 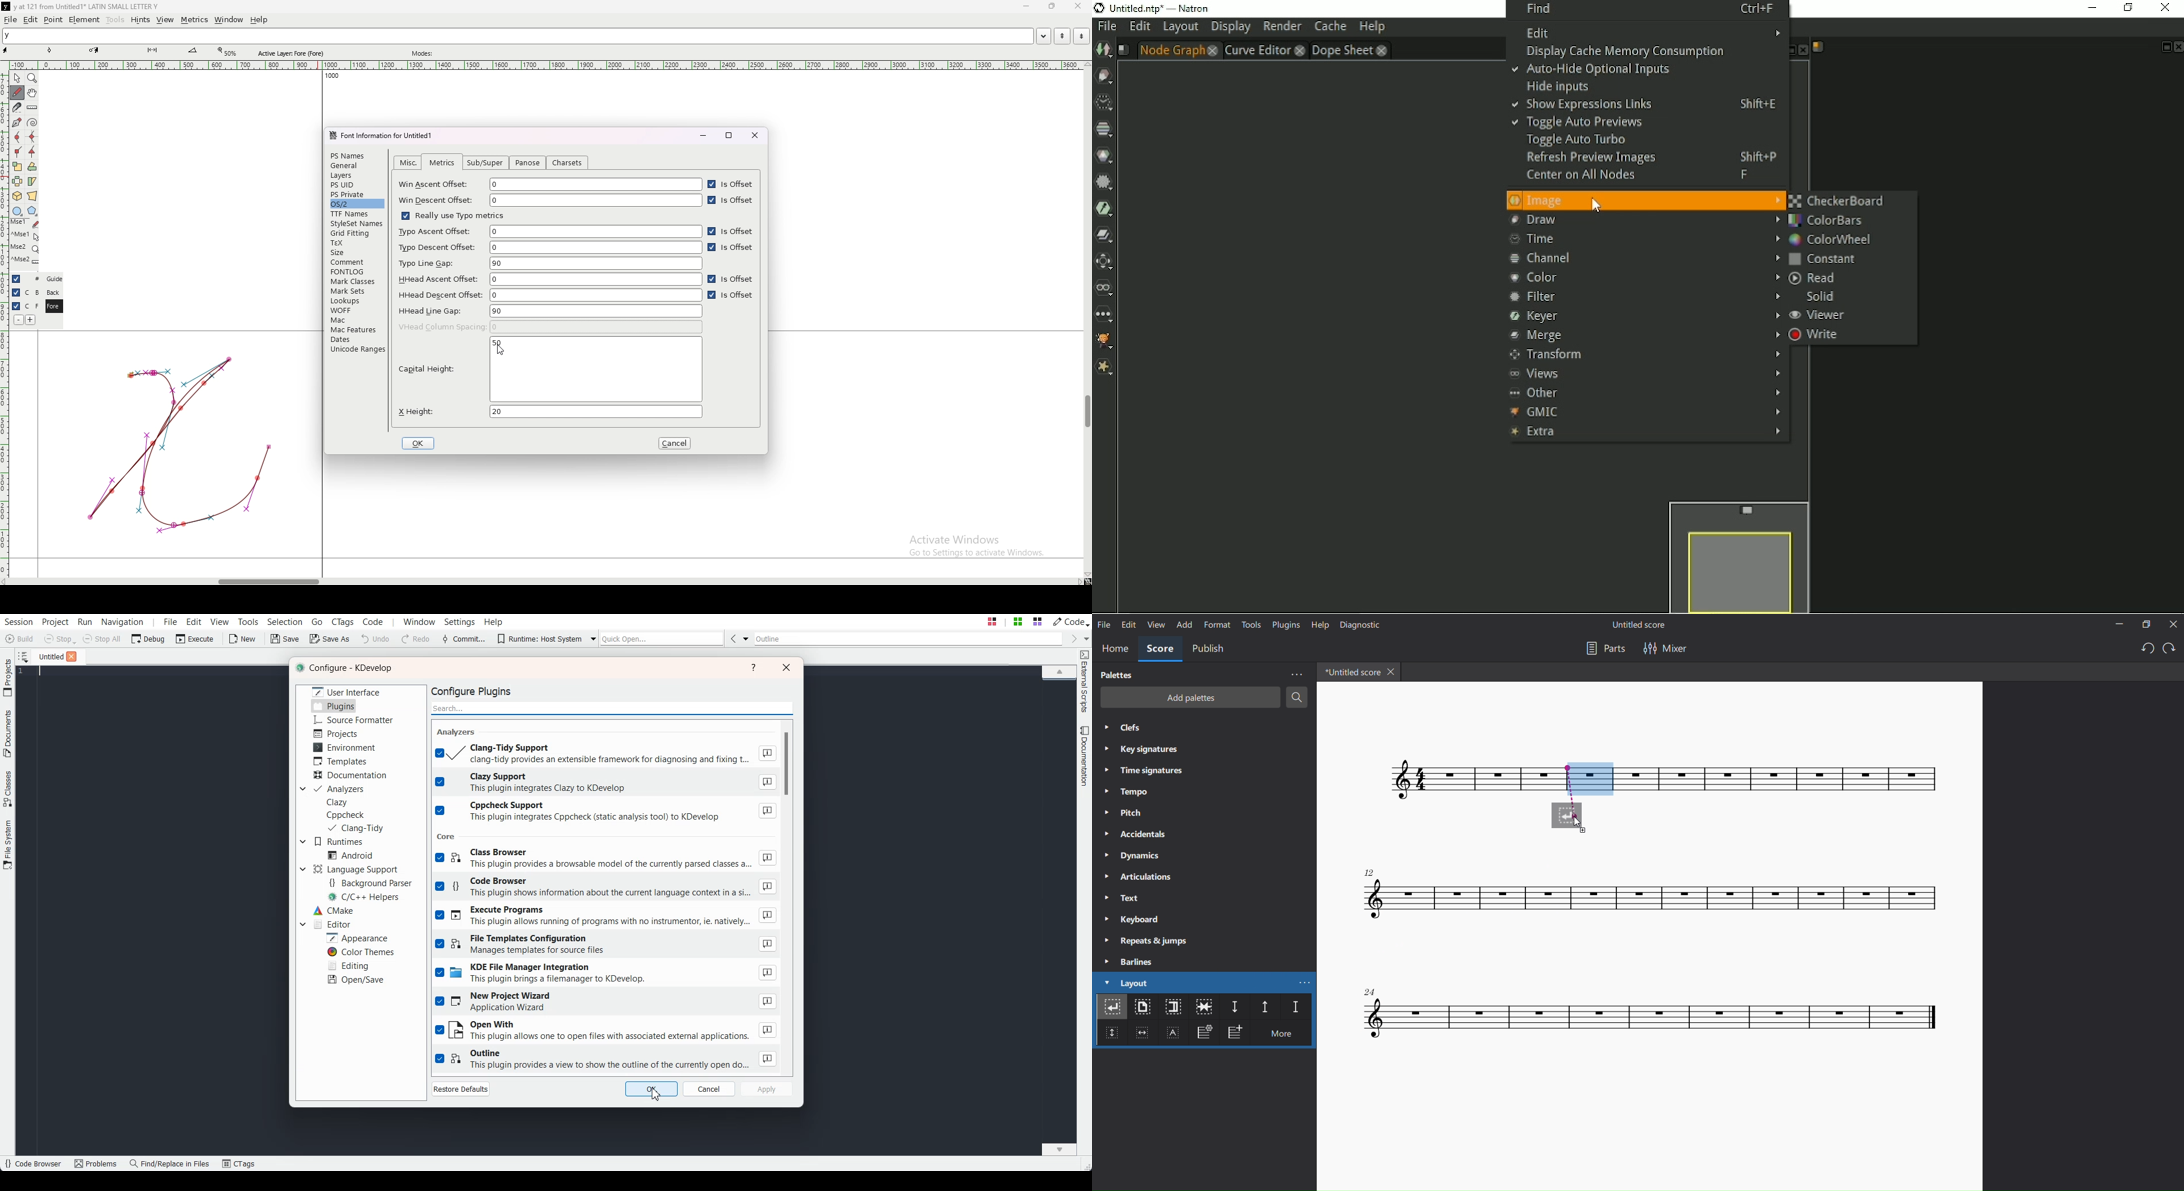 I want to click on point, so click(x=53, y=19).